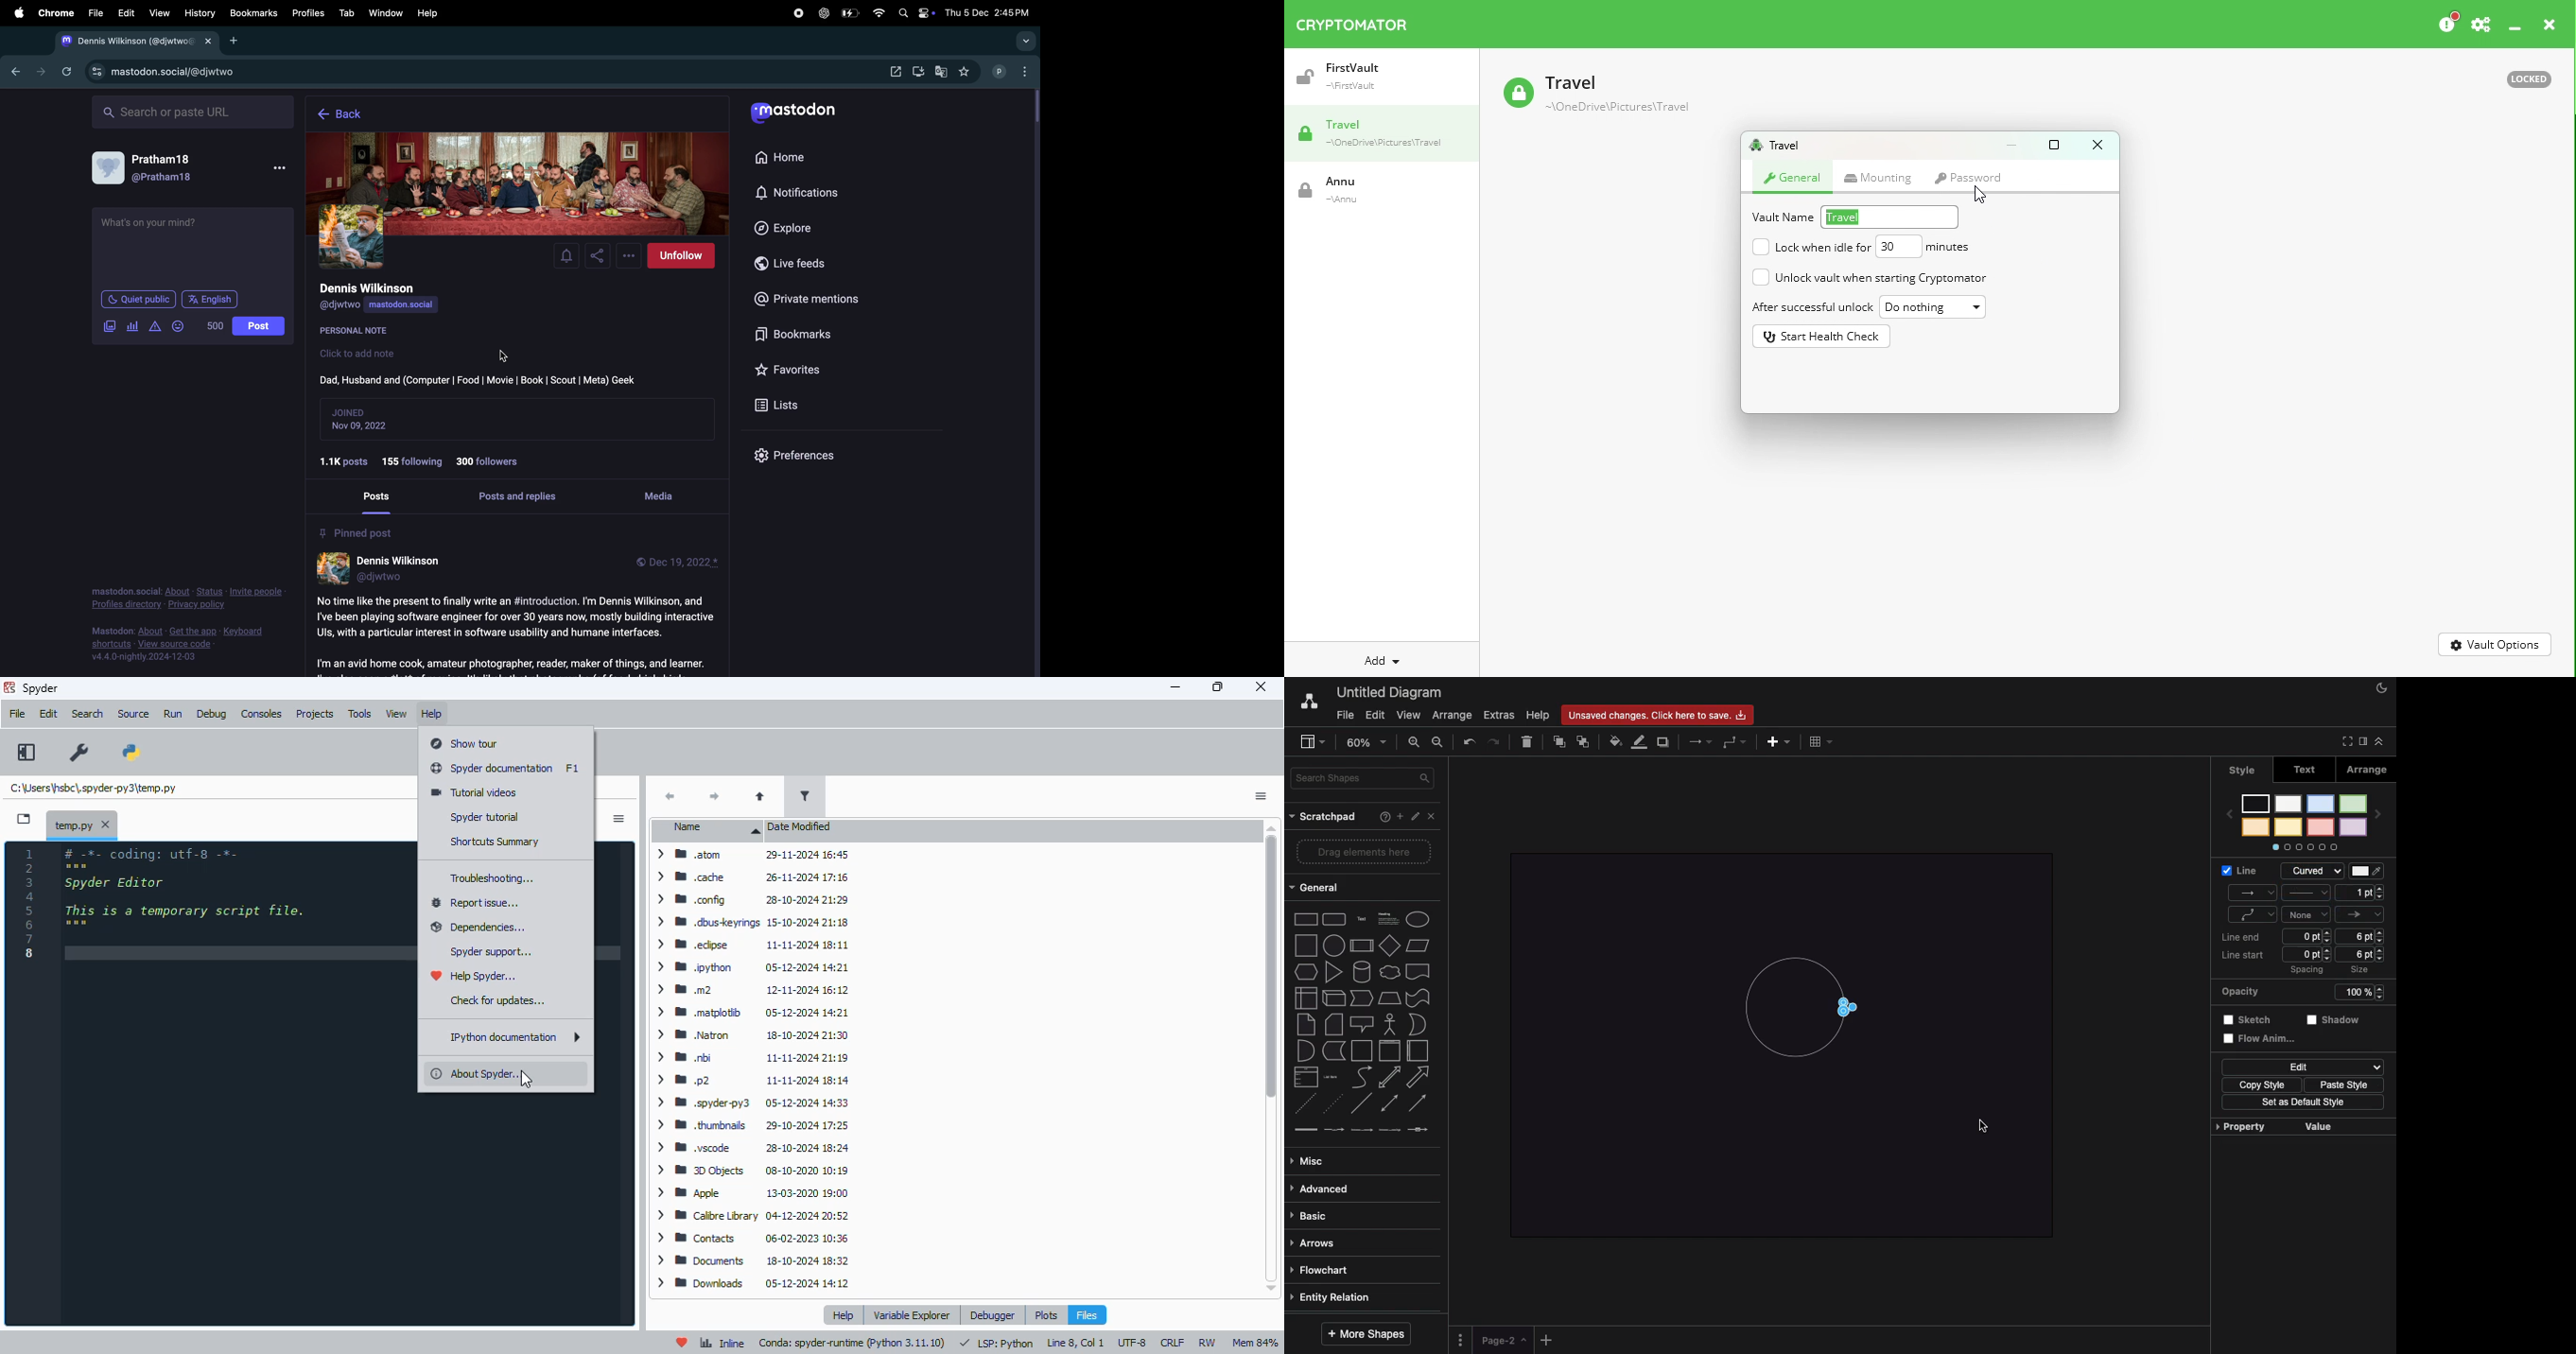  What do you see at coordinates (750, 1169) in the screenshot?
I see `> BB DObjects 08-10-2020 10:19` at bounding box center [750, 1169].